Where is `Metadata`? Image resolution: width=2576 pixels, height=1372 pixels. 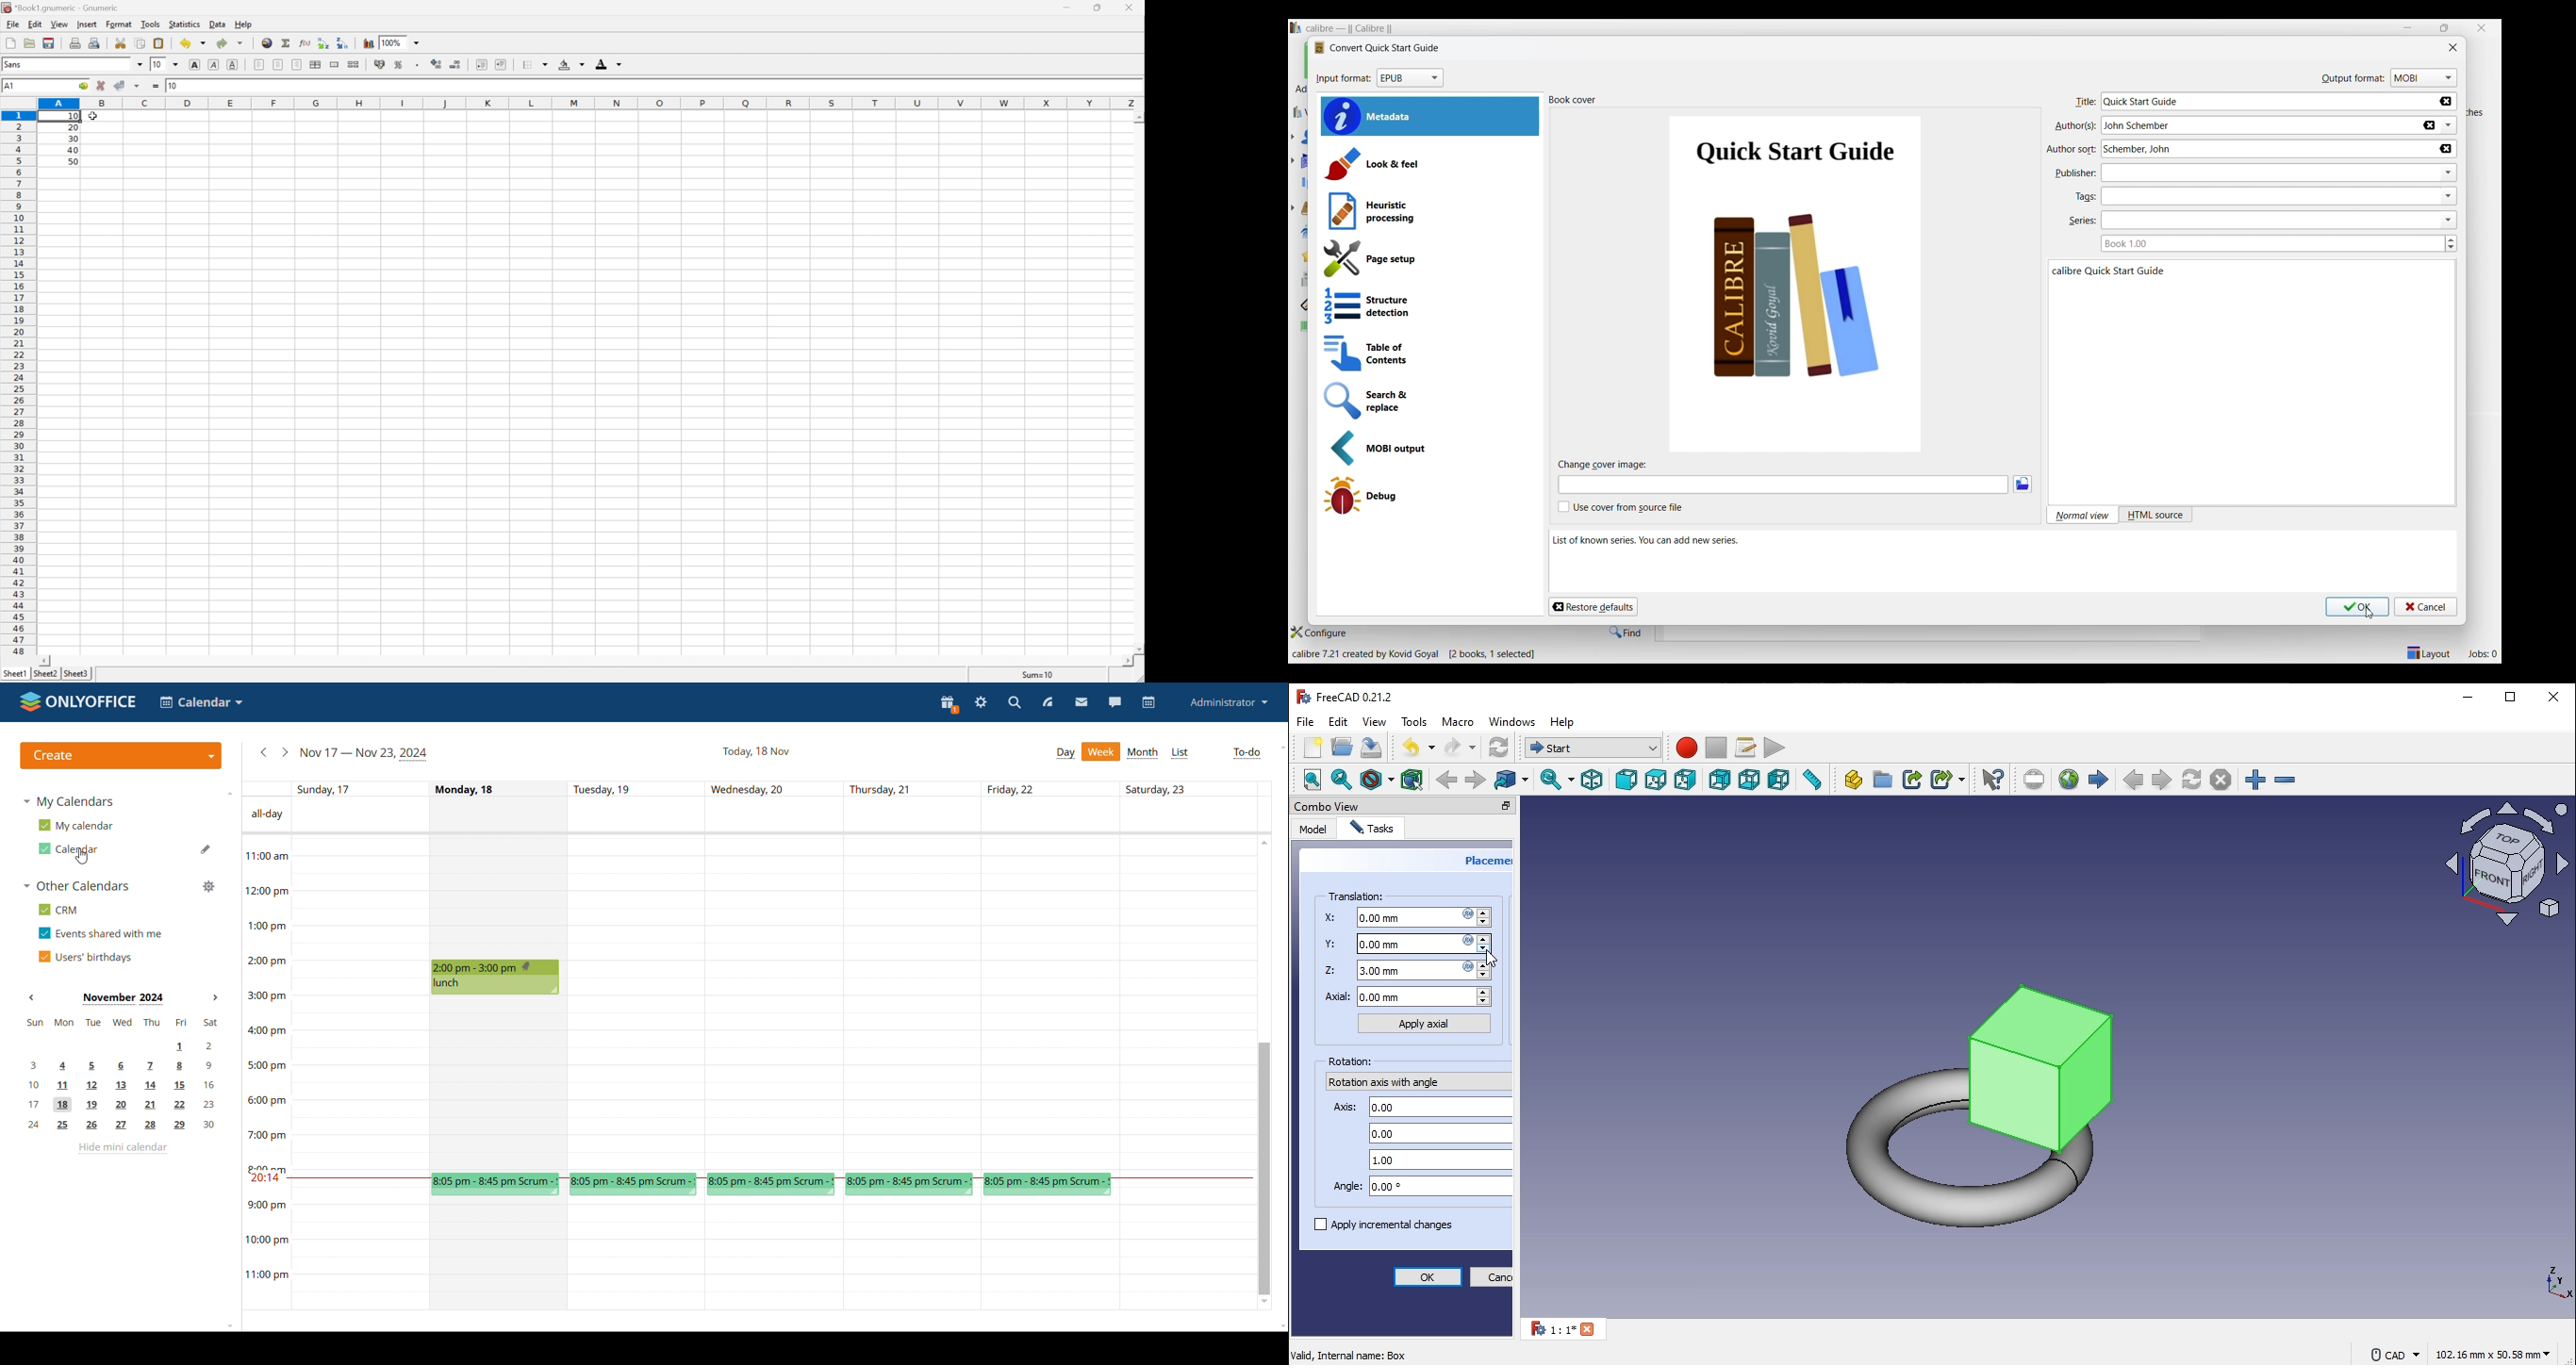
Metadata is located at coordinates (1430, 117).